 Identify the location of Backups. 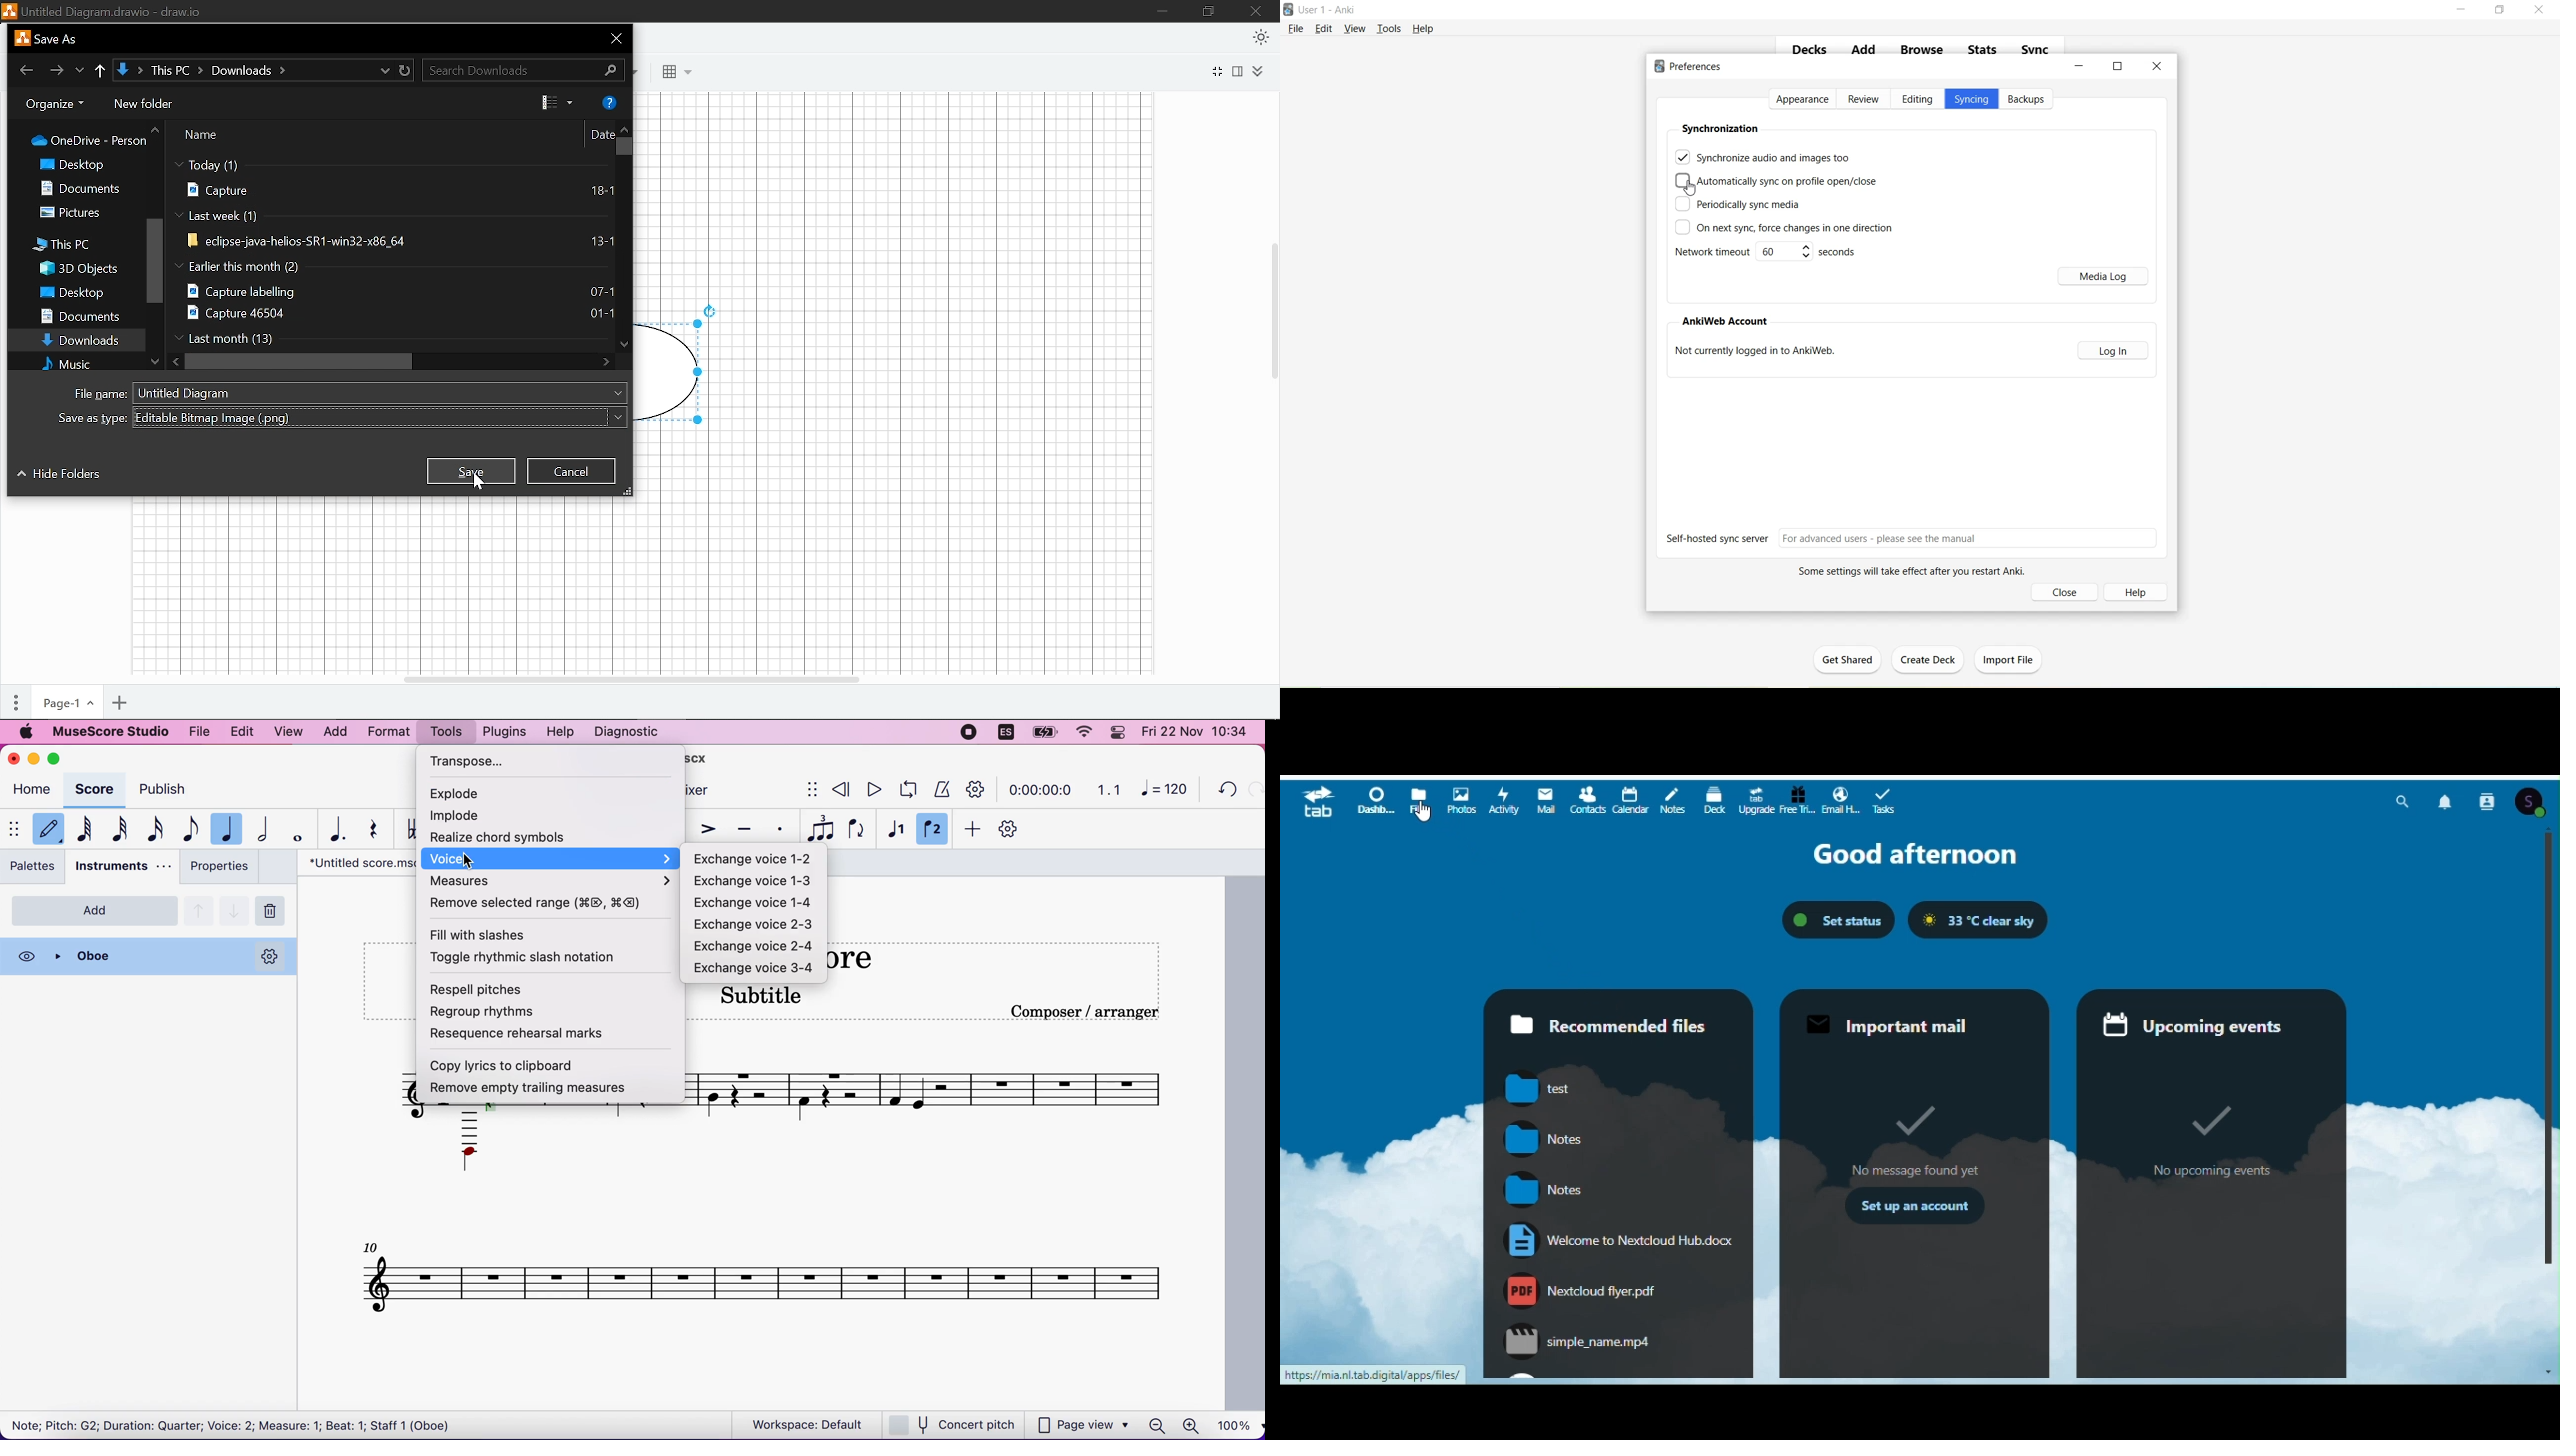
(2029, 99).